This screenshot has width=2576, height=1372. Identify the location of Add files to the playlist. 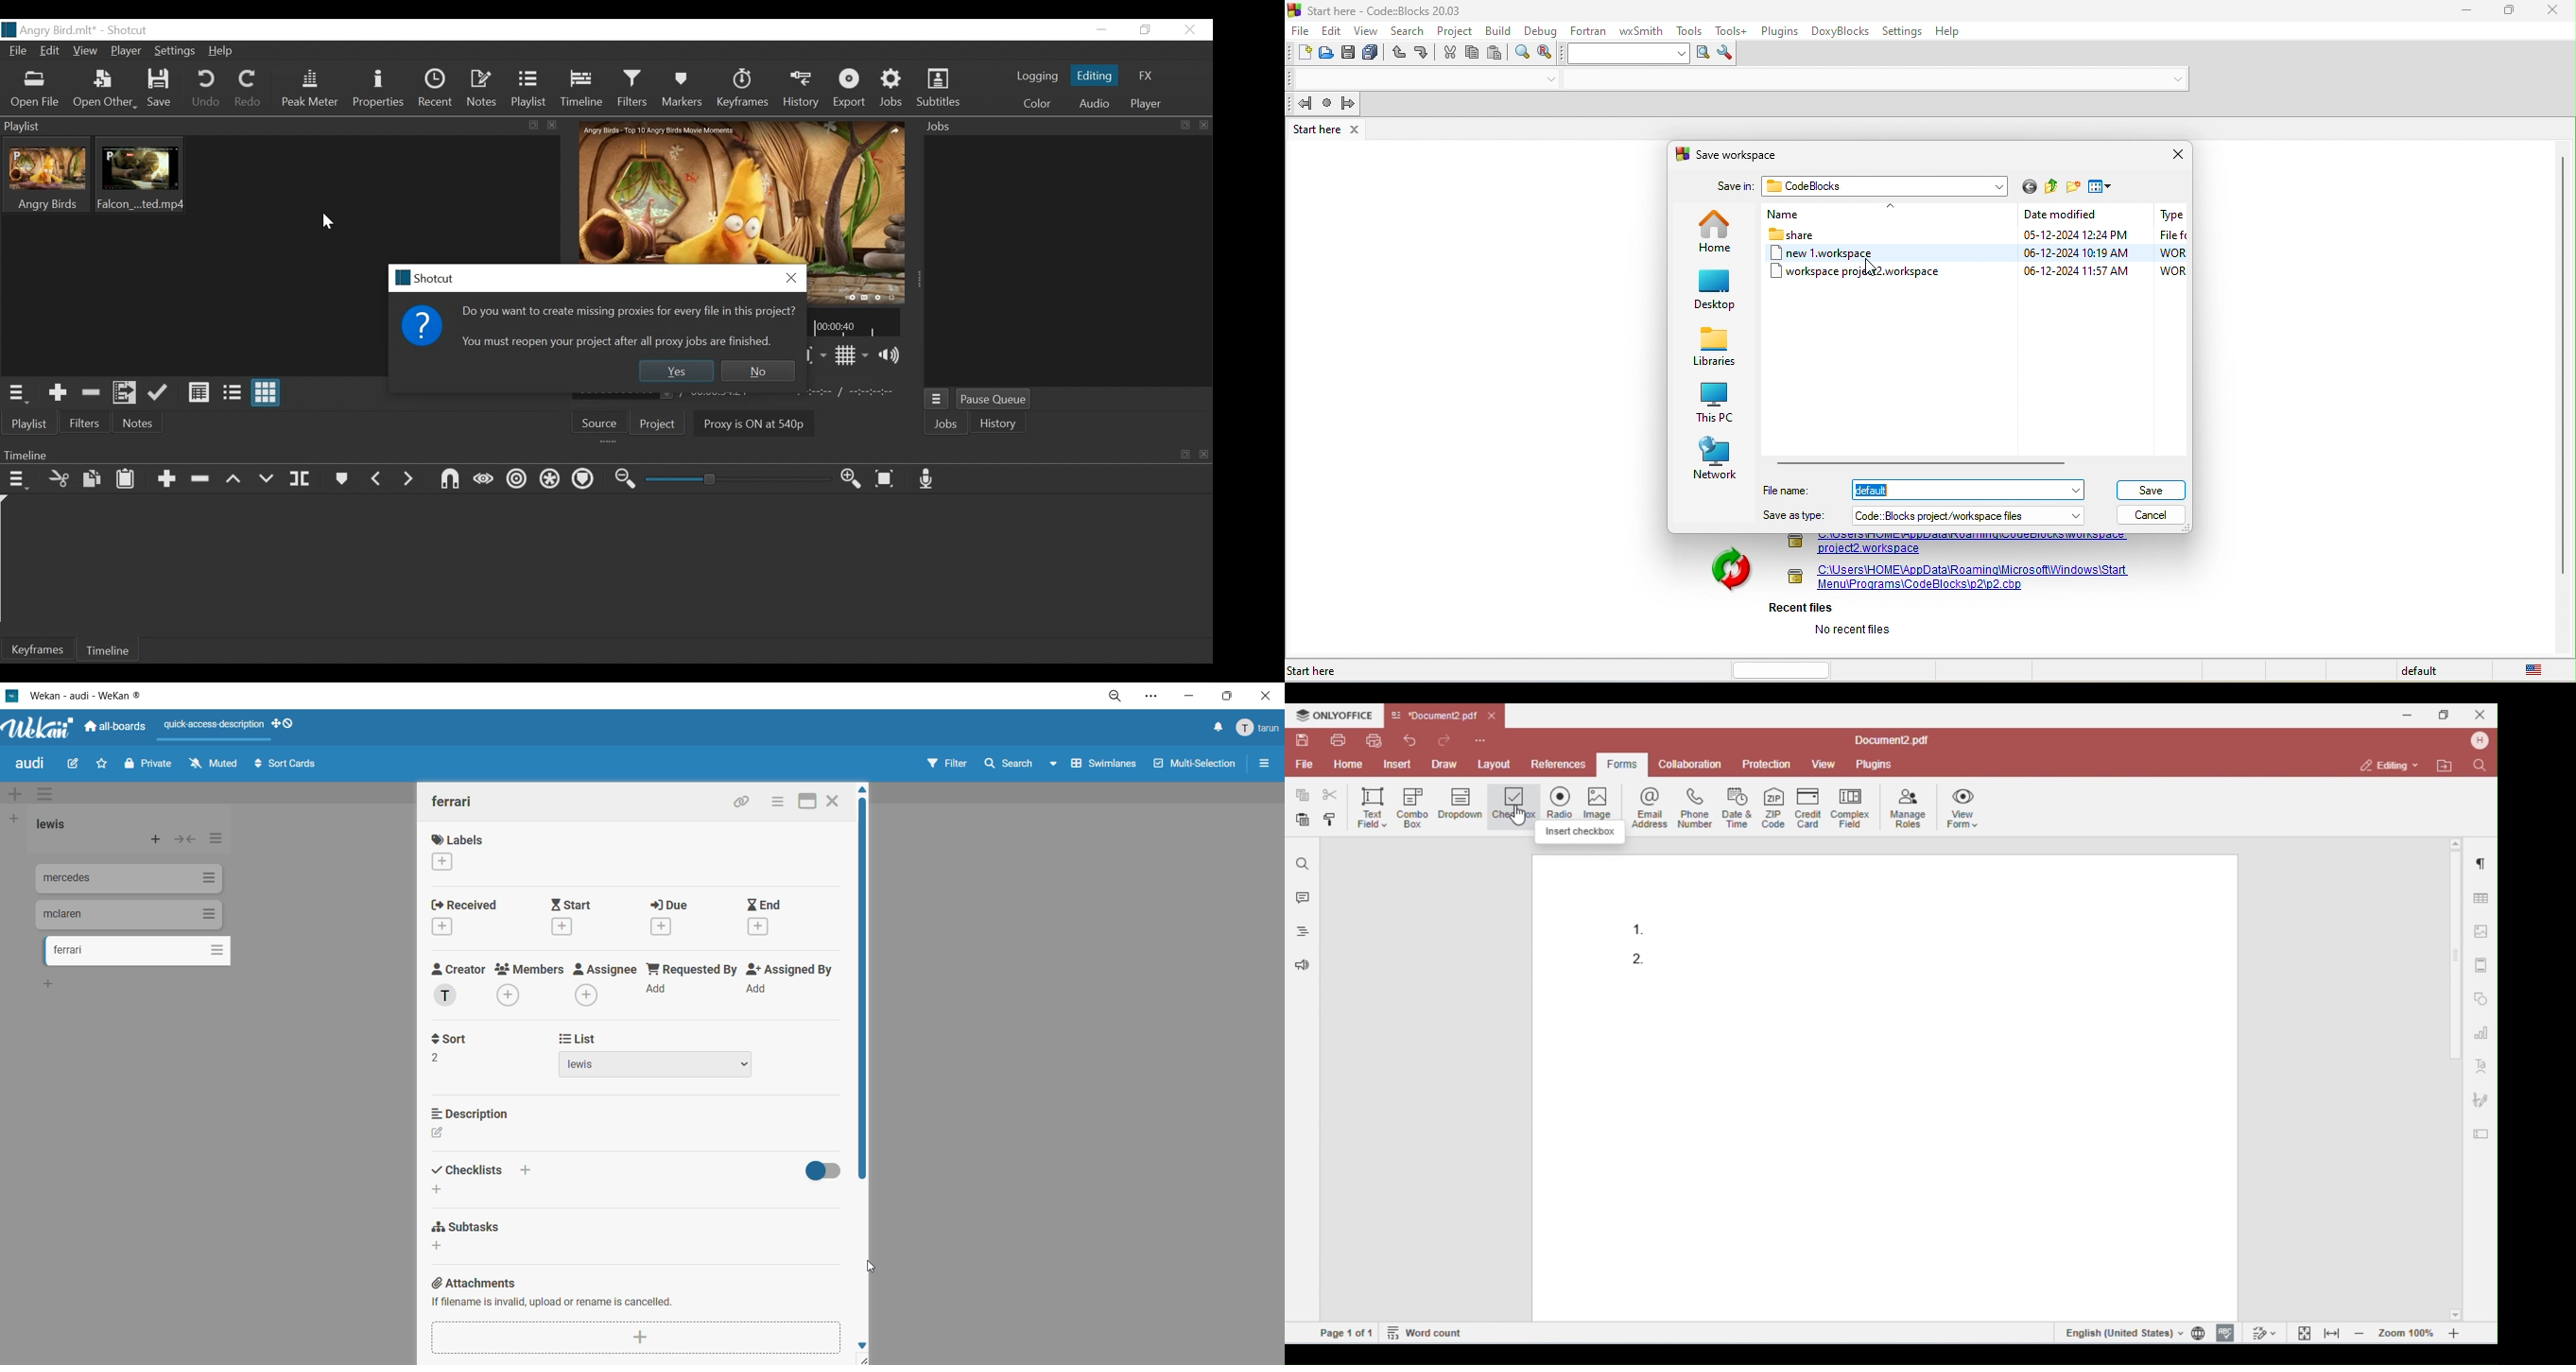
(124, 392).